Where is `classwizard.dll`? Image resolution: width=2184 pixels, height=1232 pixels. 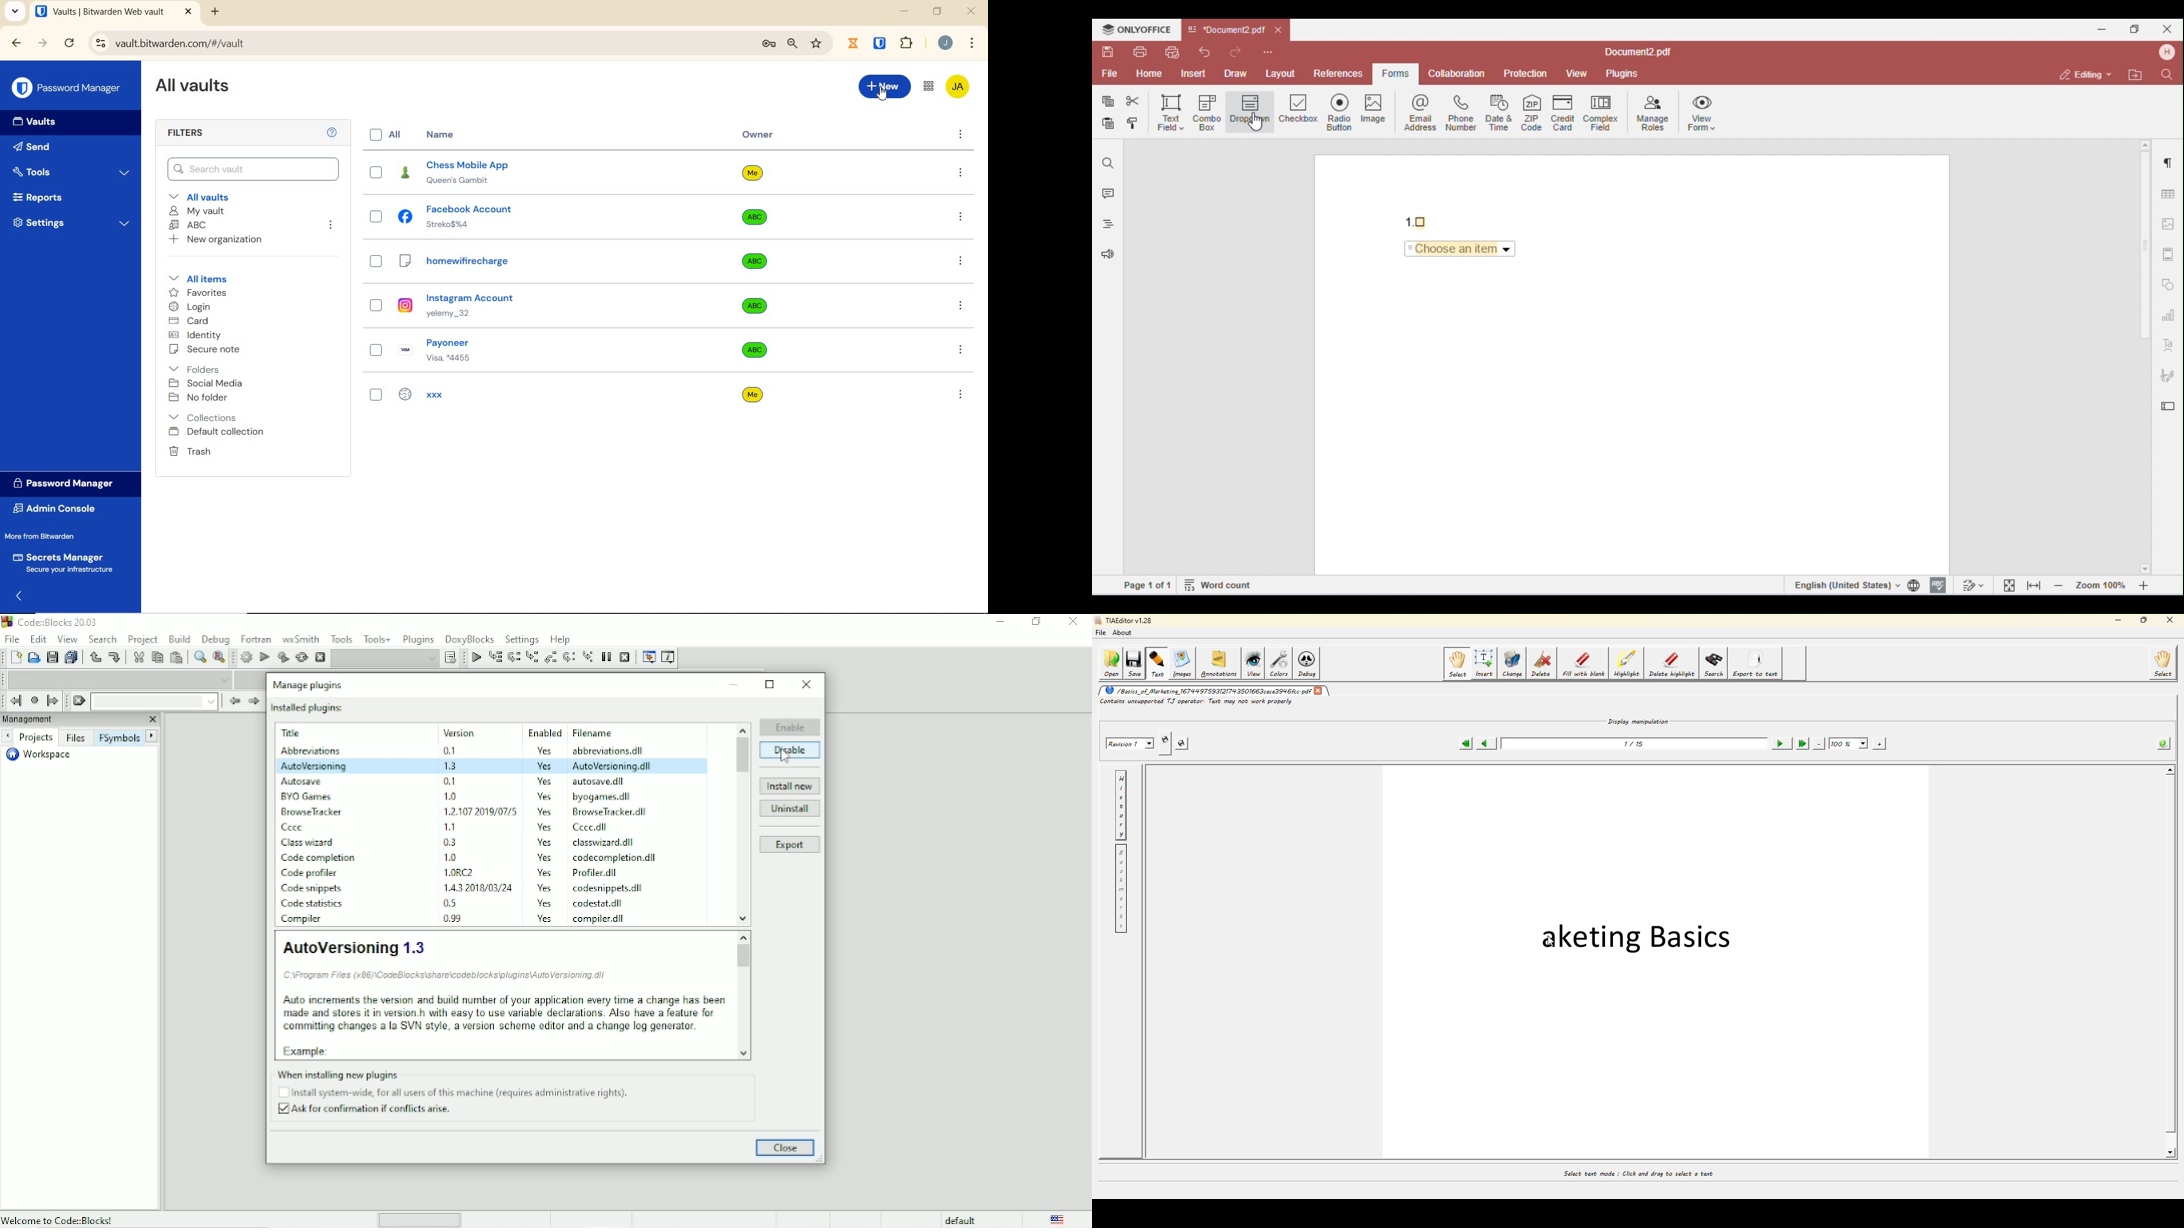 classwizard.dll is located at coordinates (601, 843).